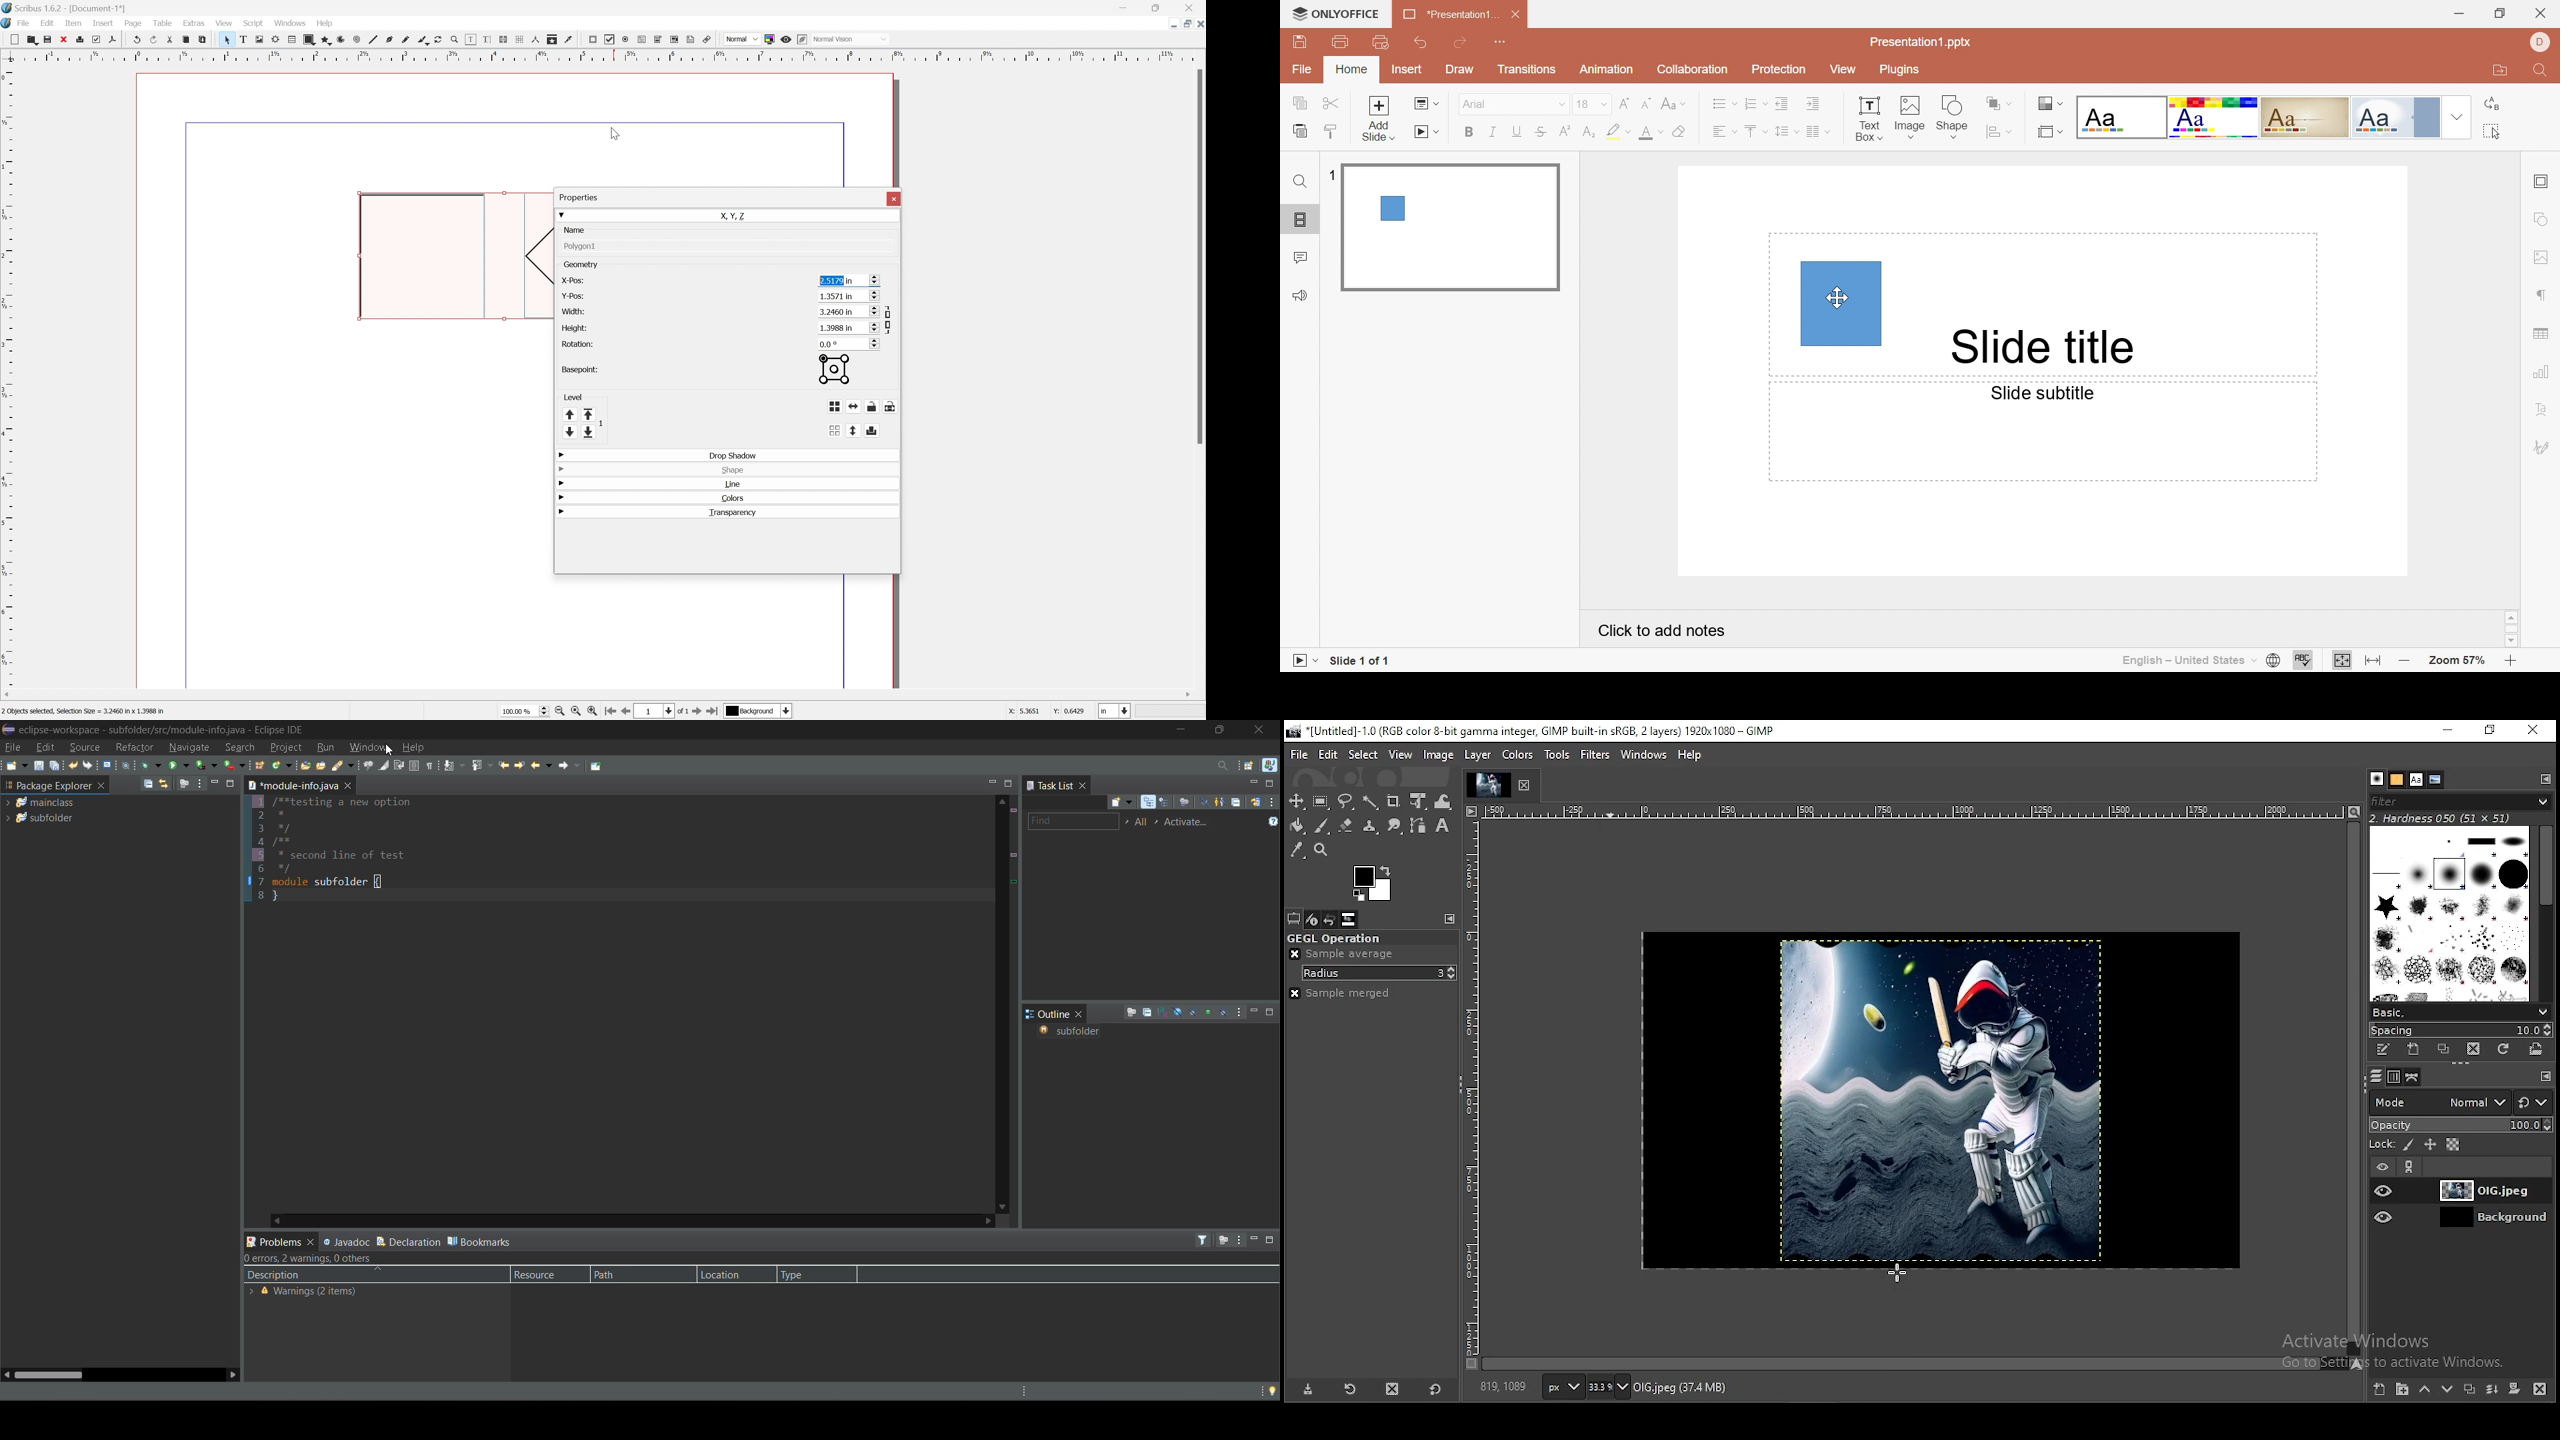  I want to click on Slide 1, so click(1453, 229).